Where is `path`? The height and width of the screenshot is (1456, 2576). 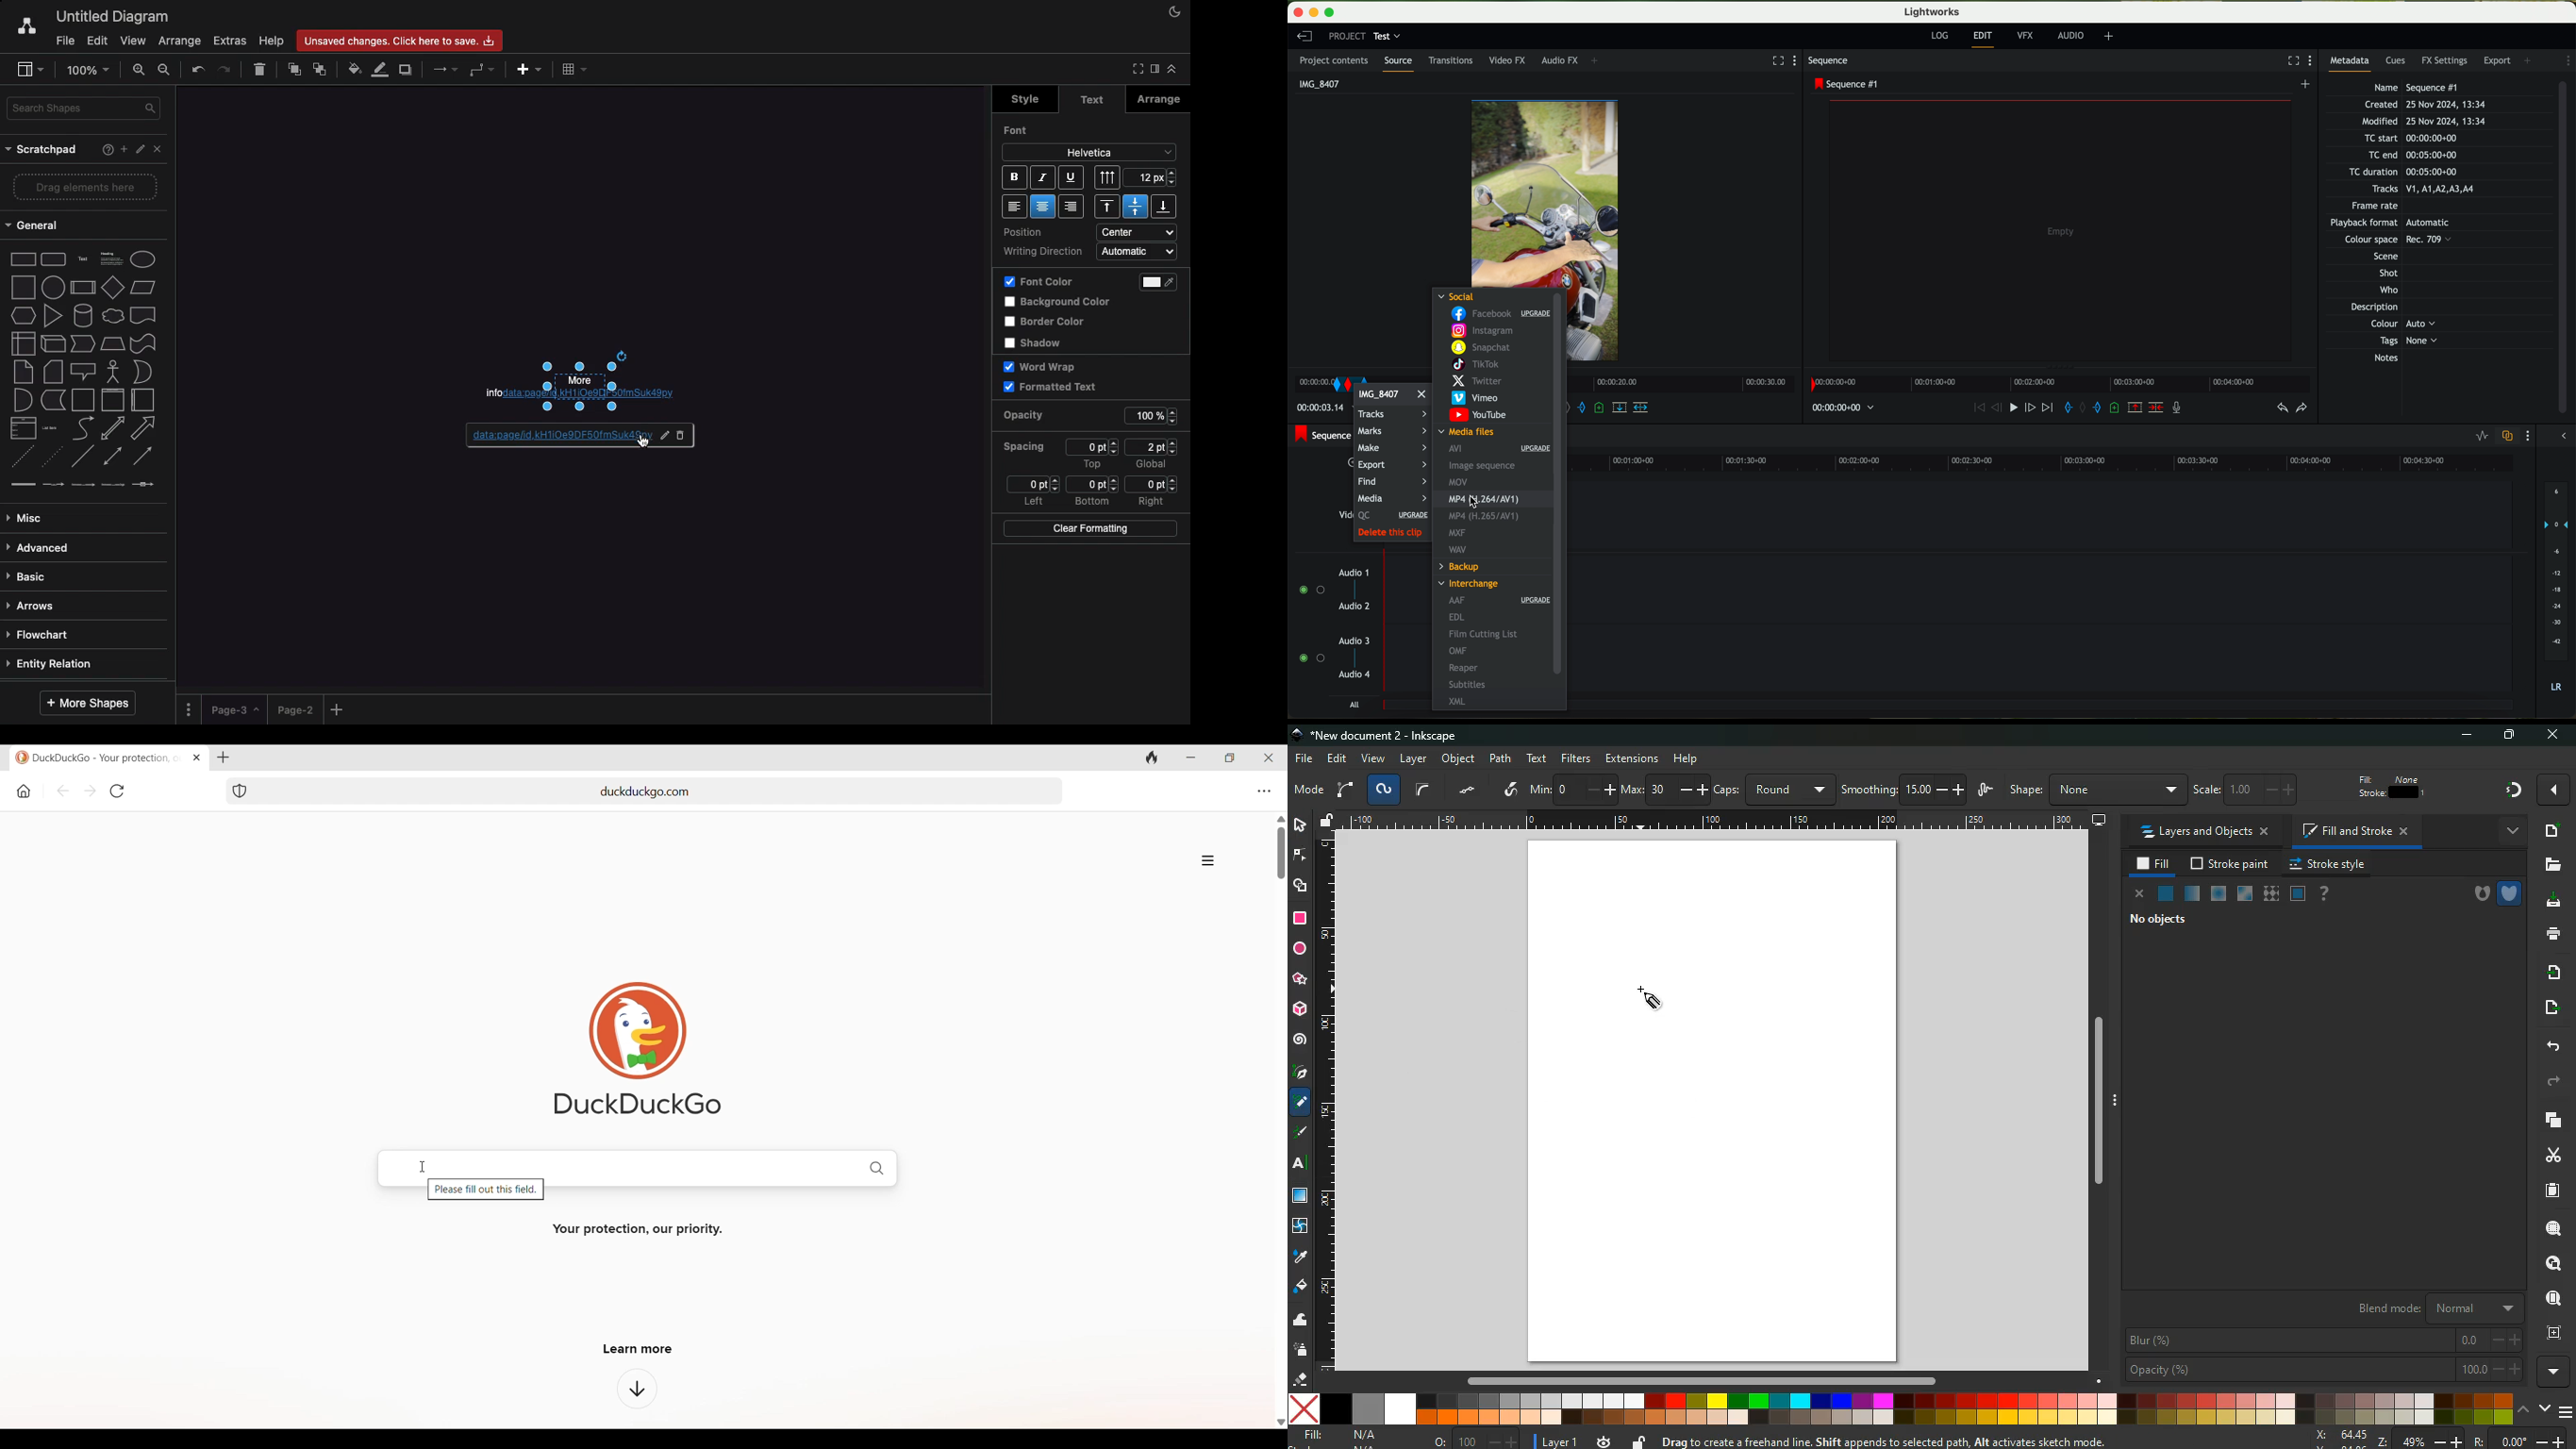
path is located at coordinates (1501, 758).